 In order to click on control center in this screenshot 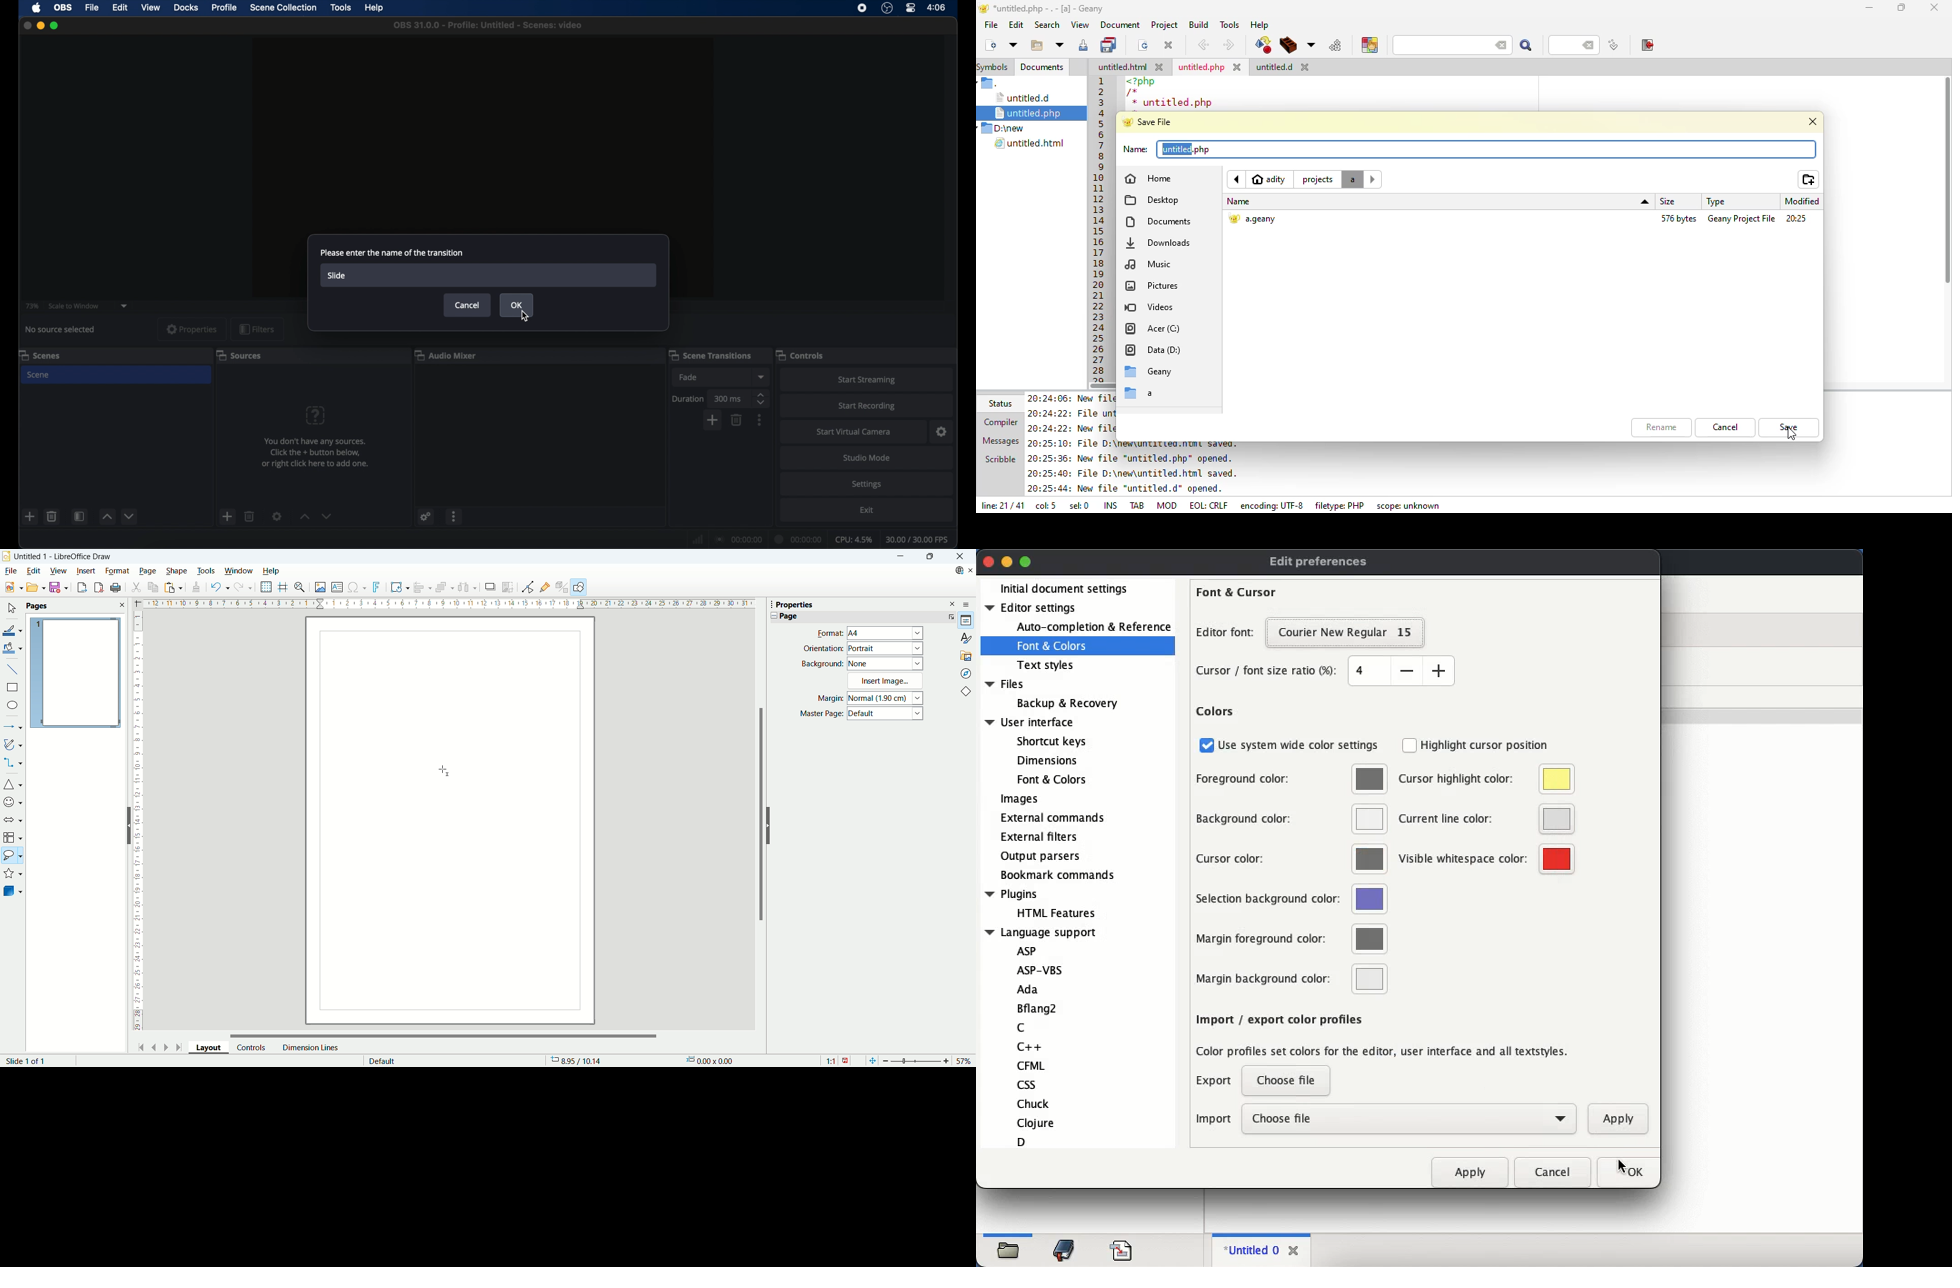, I will do `click(911, 8)`.